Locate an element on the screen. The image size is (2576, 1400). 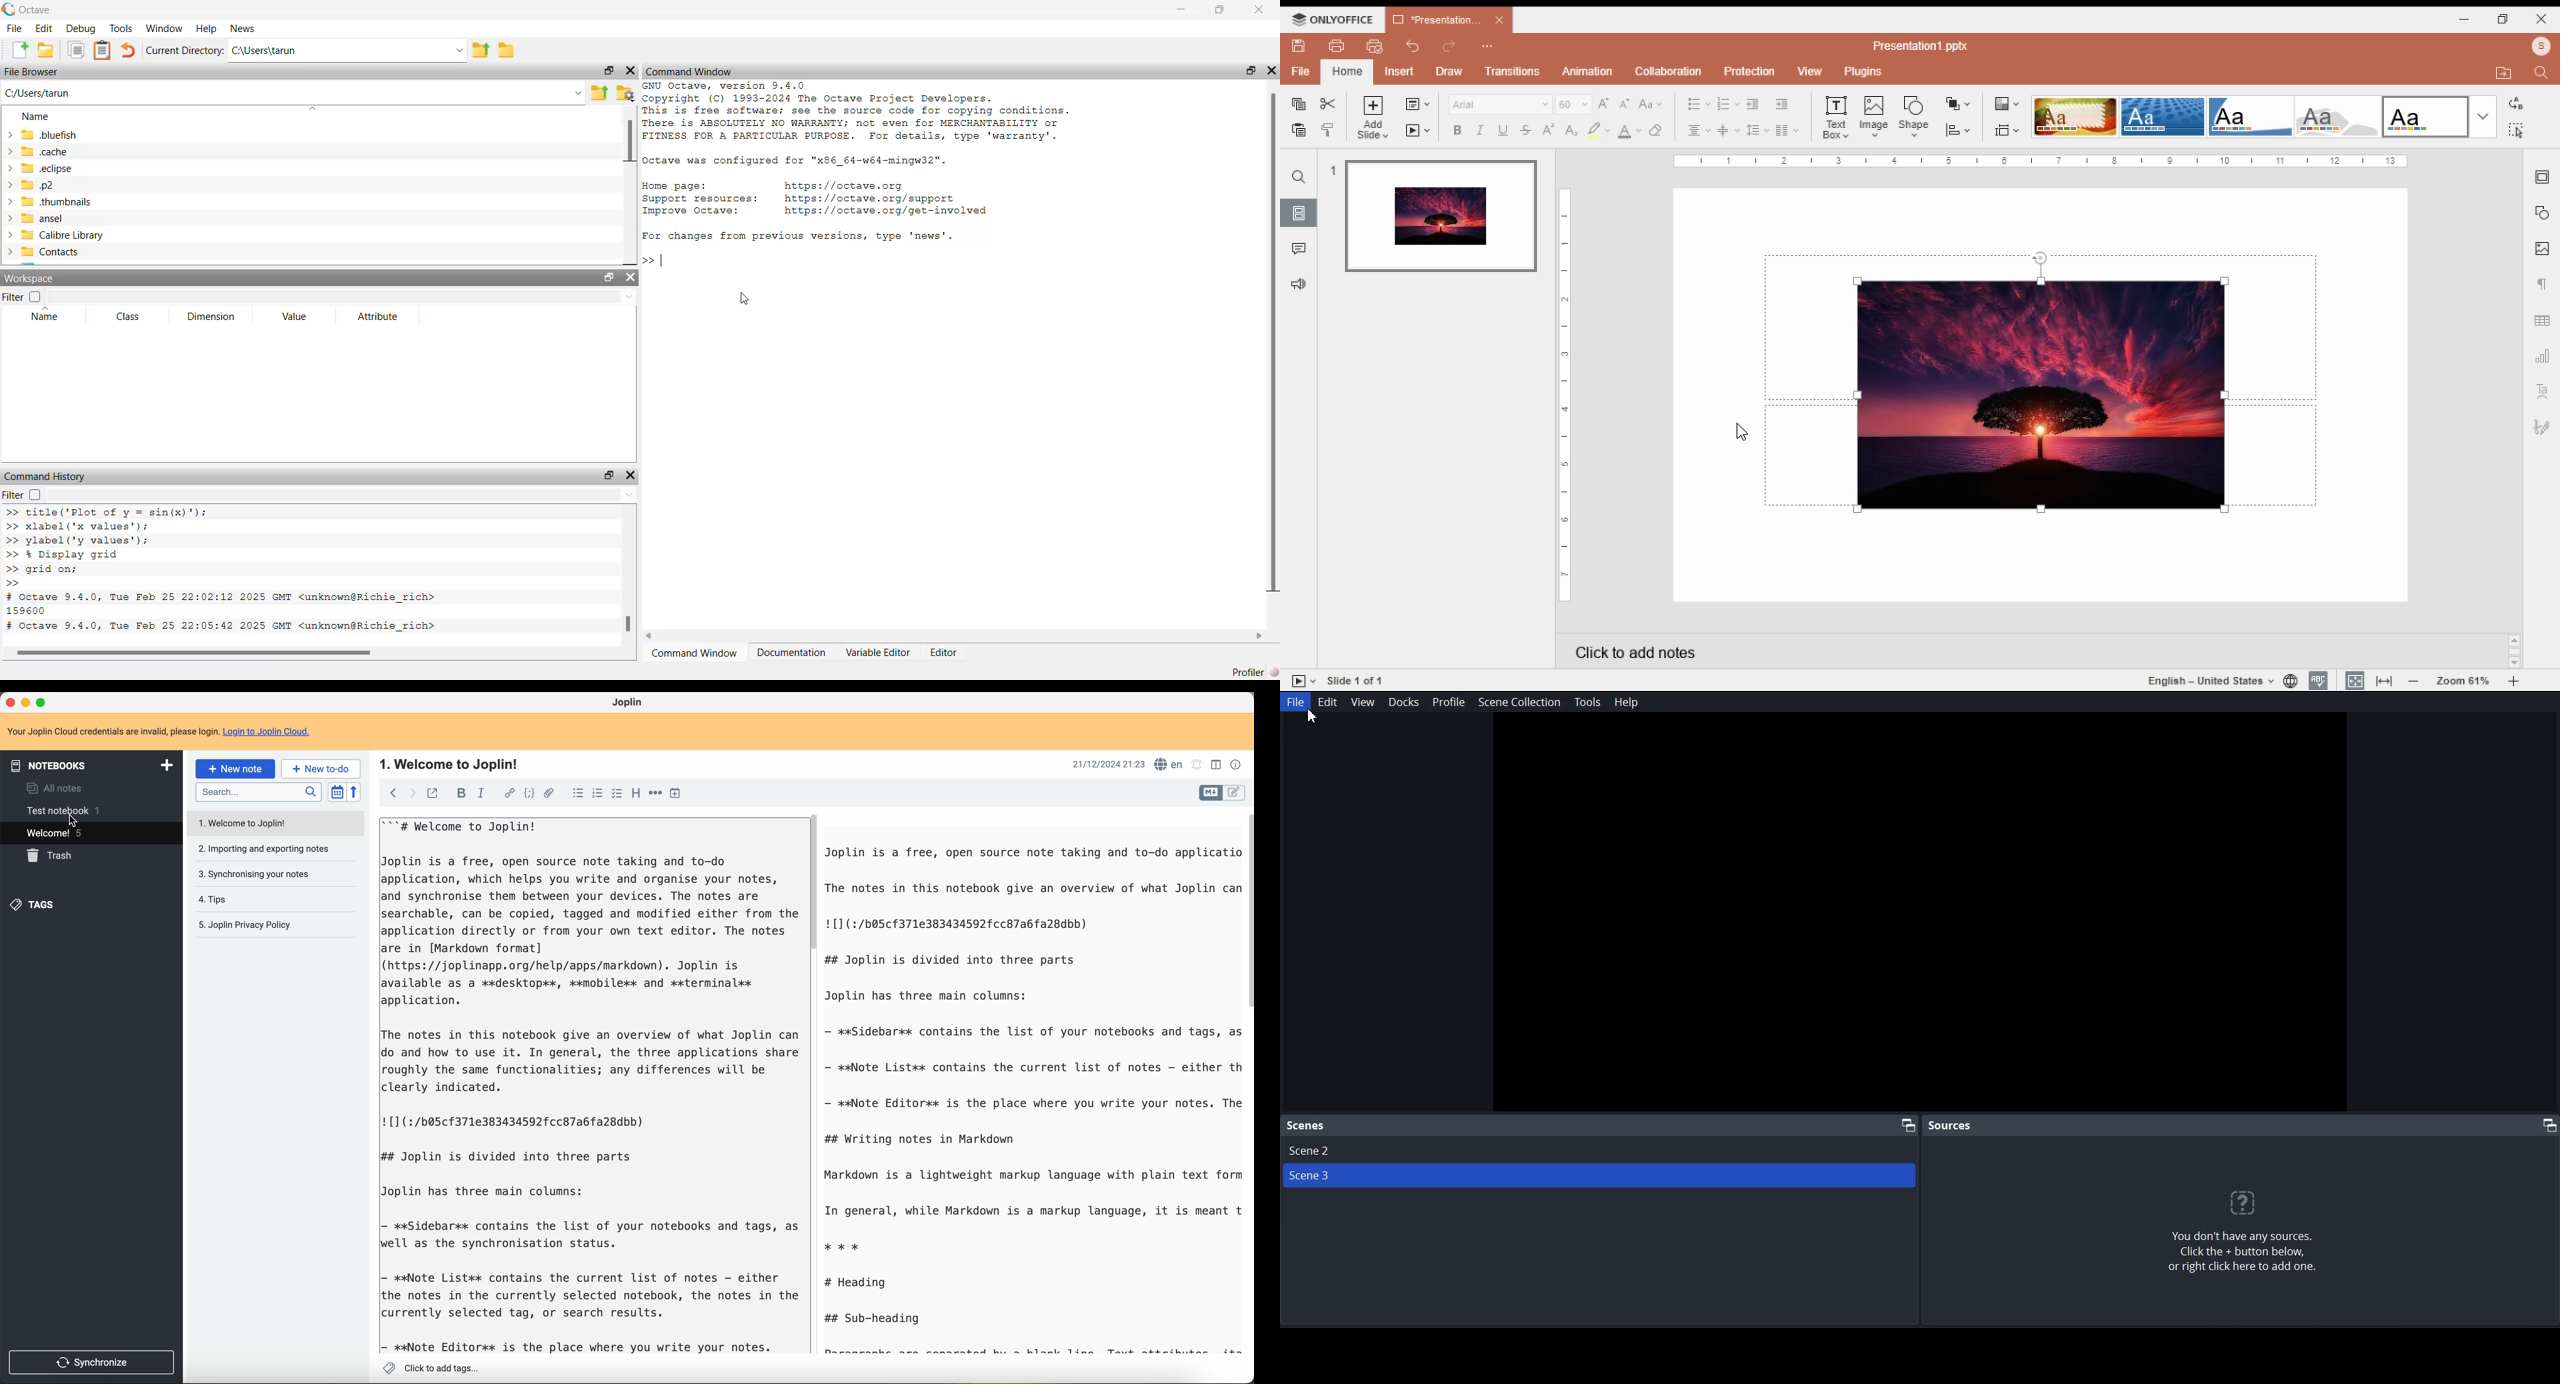
body text is located at coordinates (590, 1084).